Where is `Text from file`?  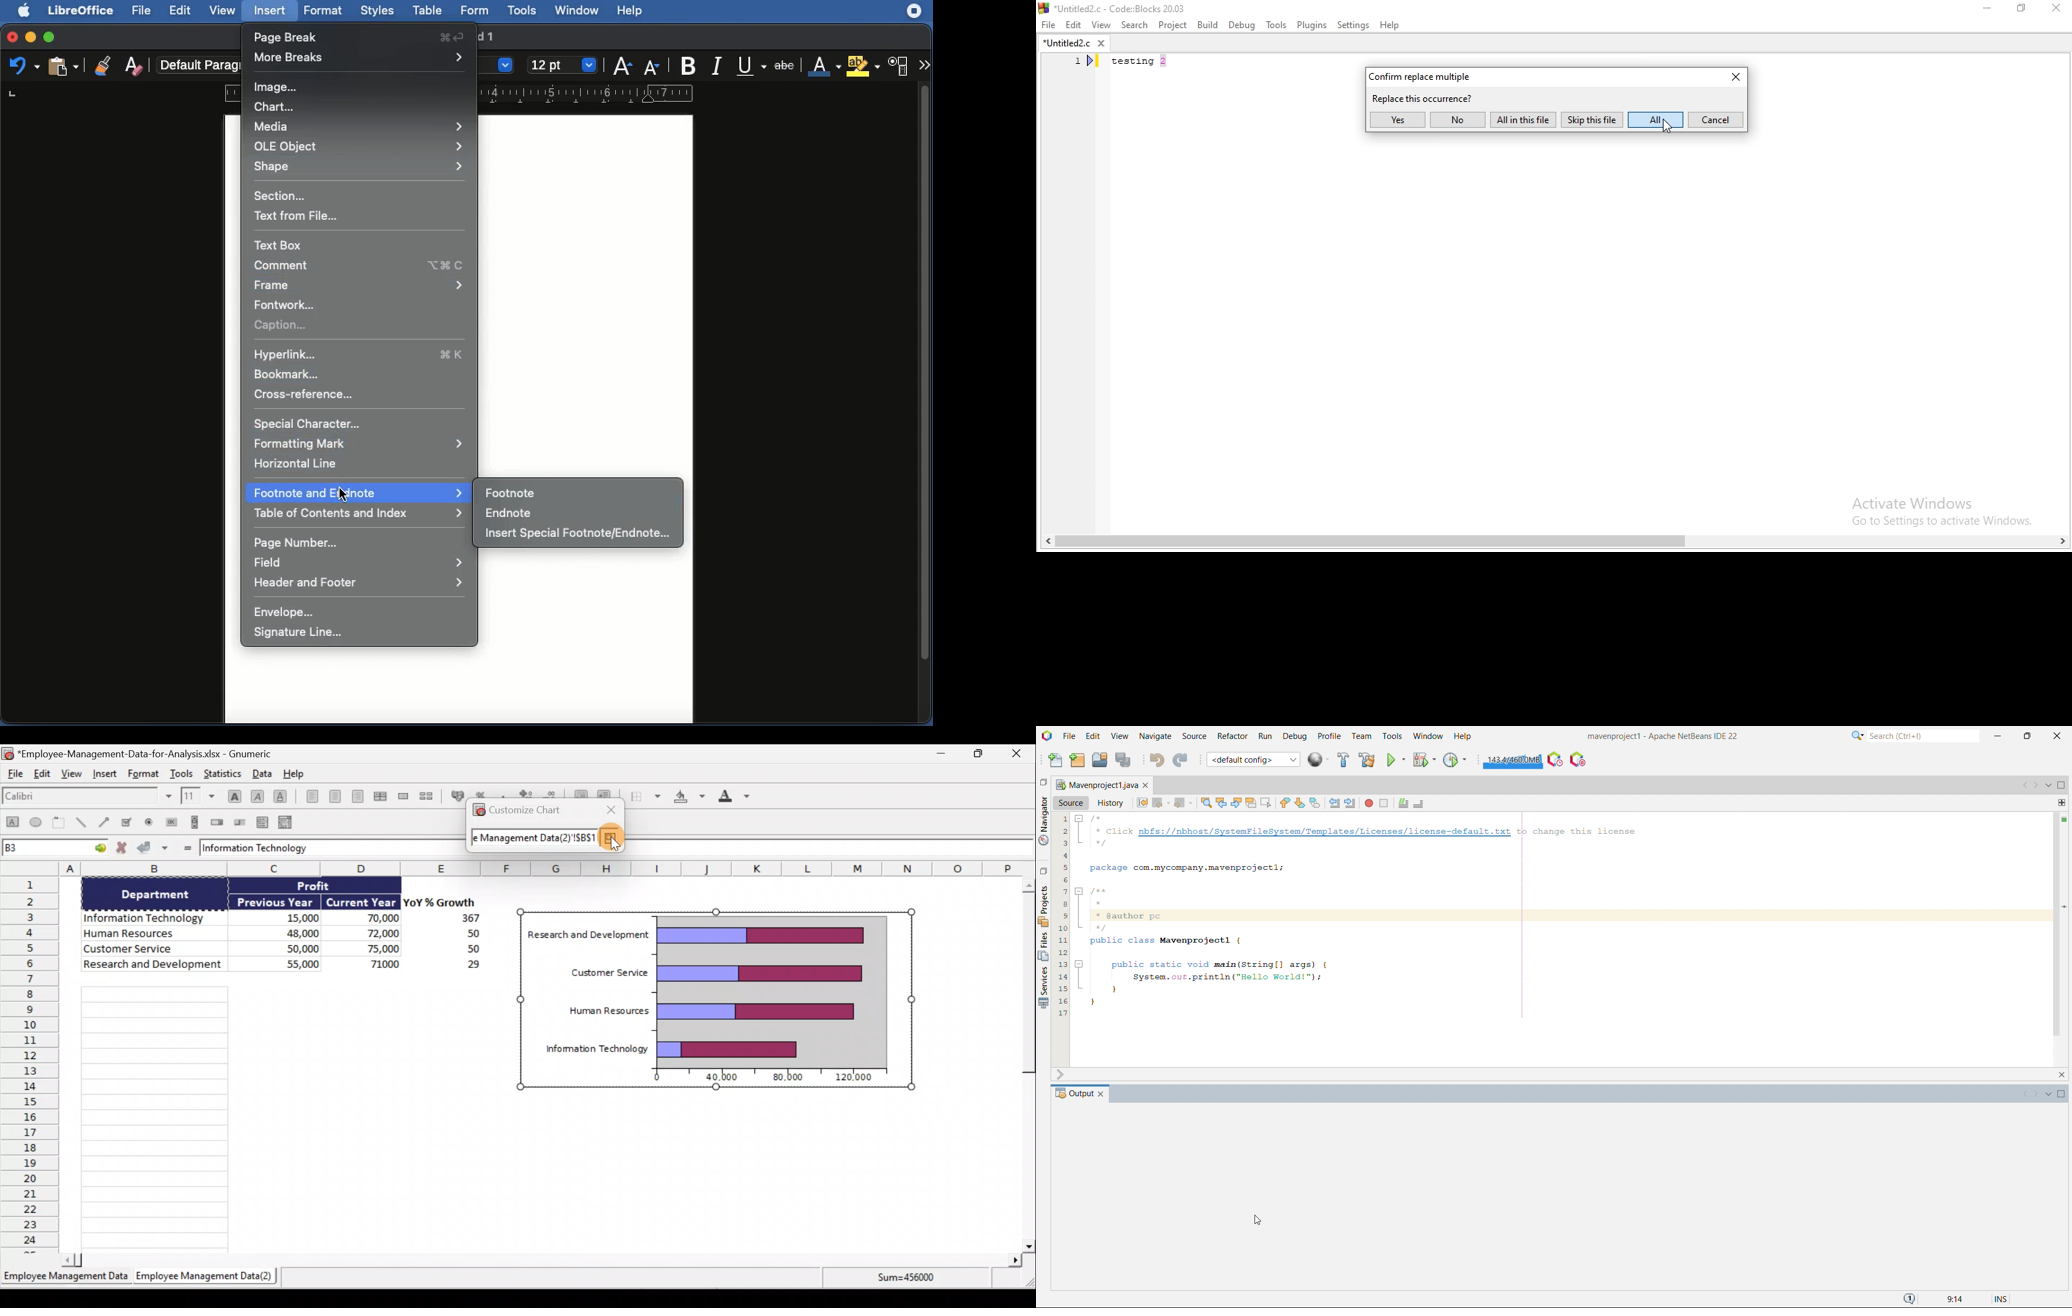
Text from file is located at coordinates (297, 215).